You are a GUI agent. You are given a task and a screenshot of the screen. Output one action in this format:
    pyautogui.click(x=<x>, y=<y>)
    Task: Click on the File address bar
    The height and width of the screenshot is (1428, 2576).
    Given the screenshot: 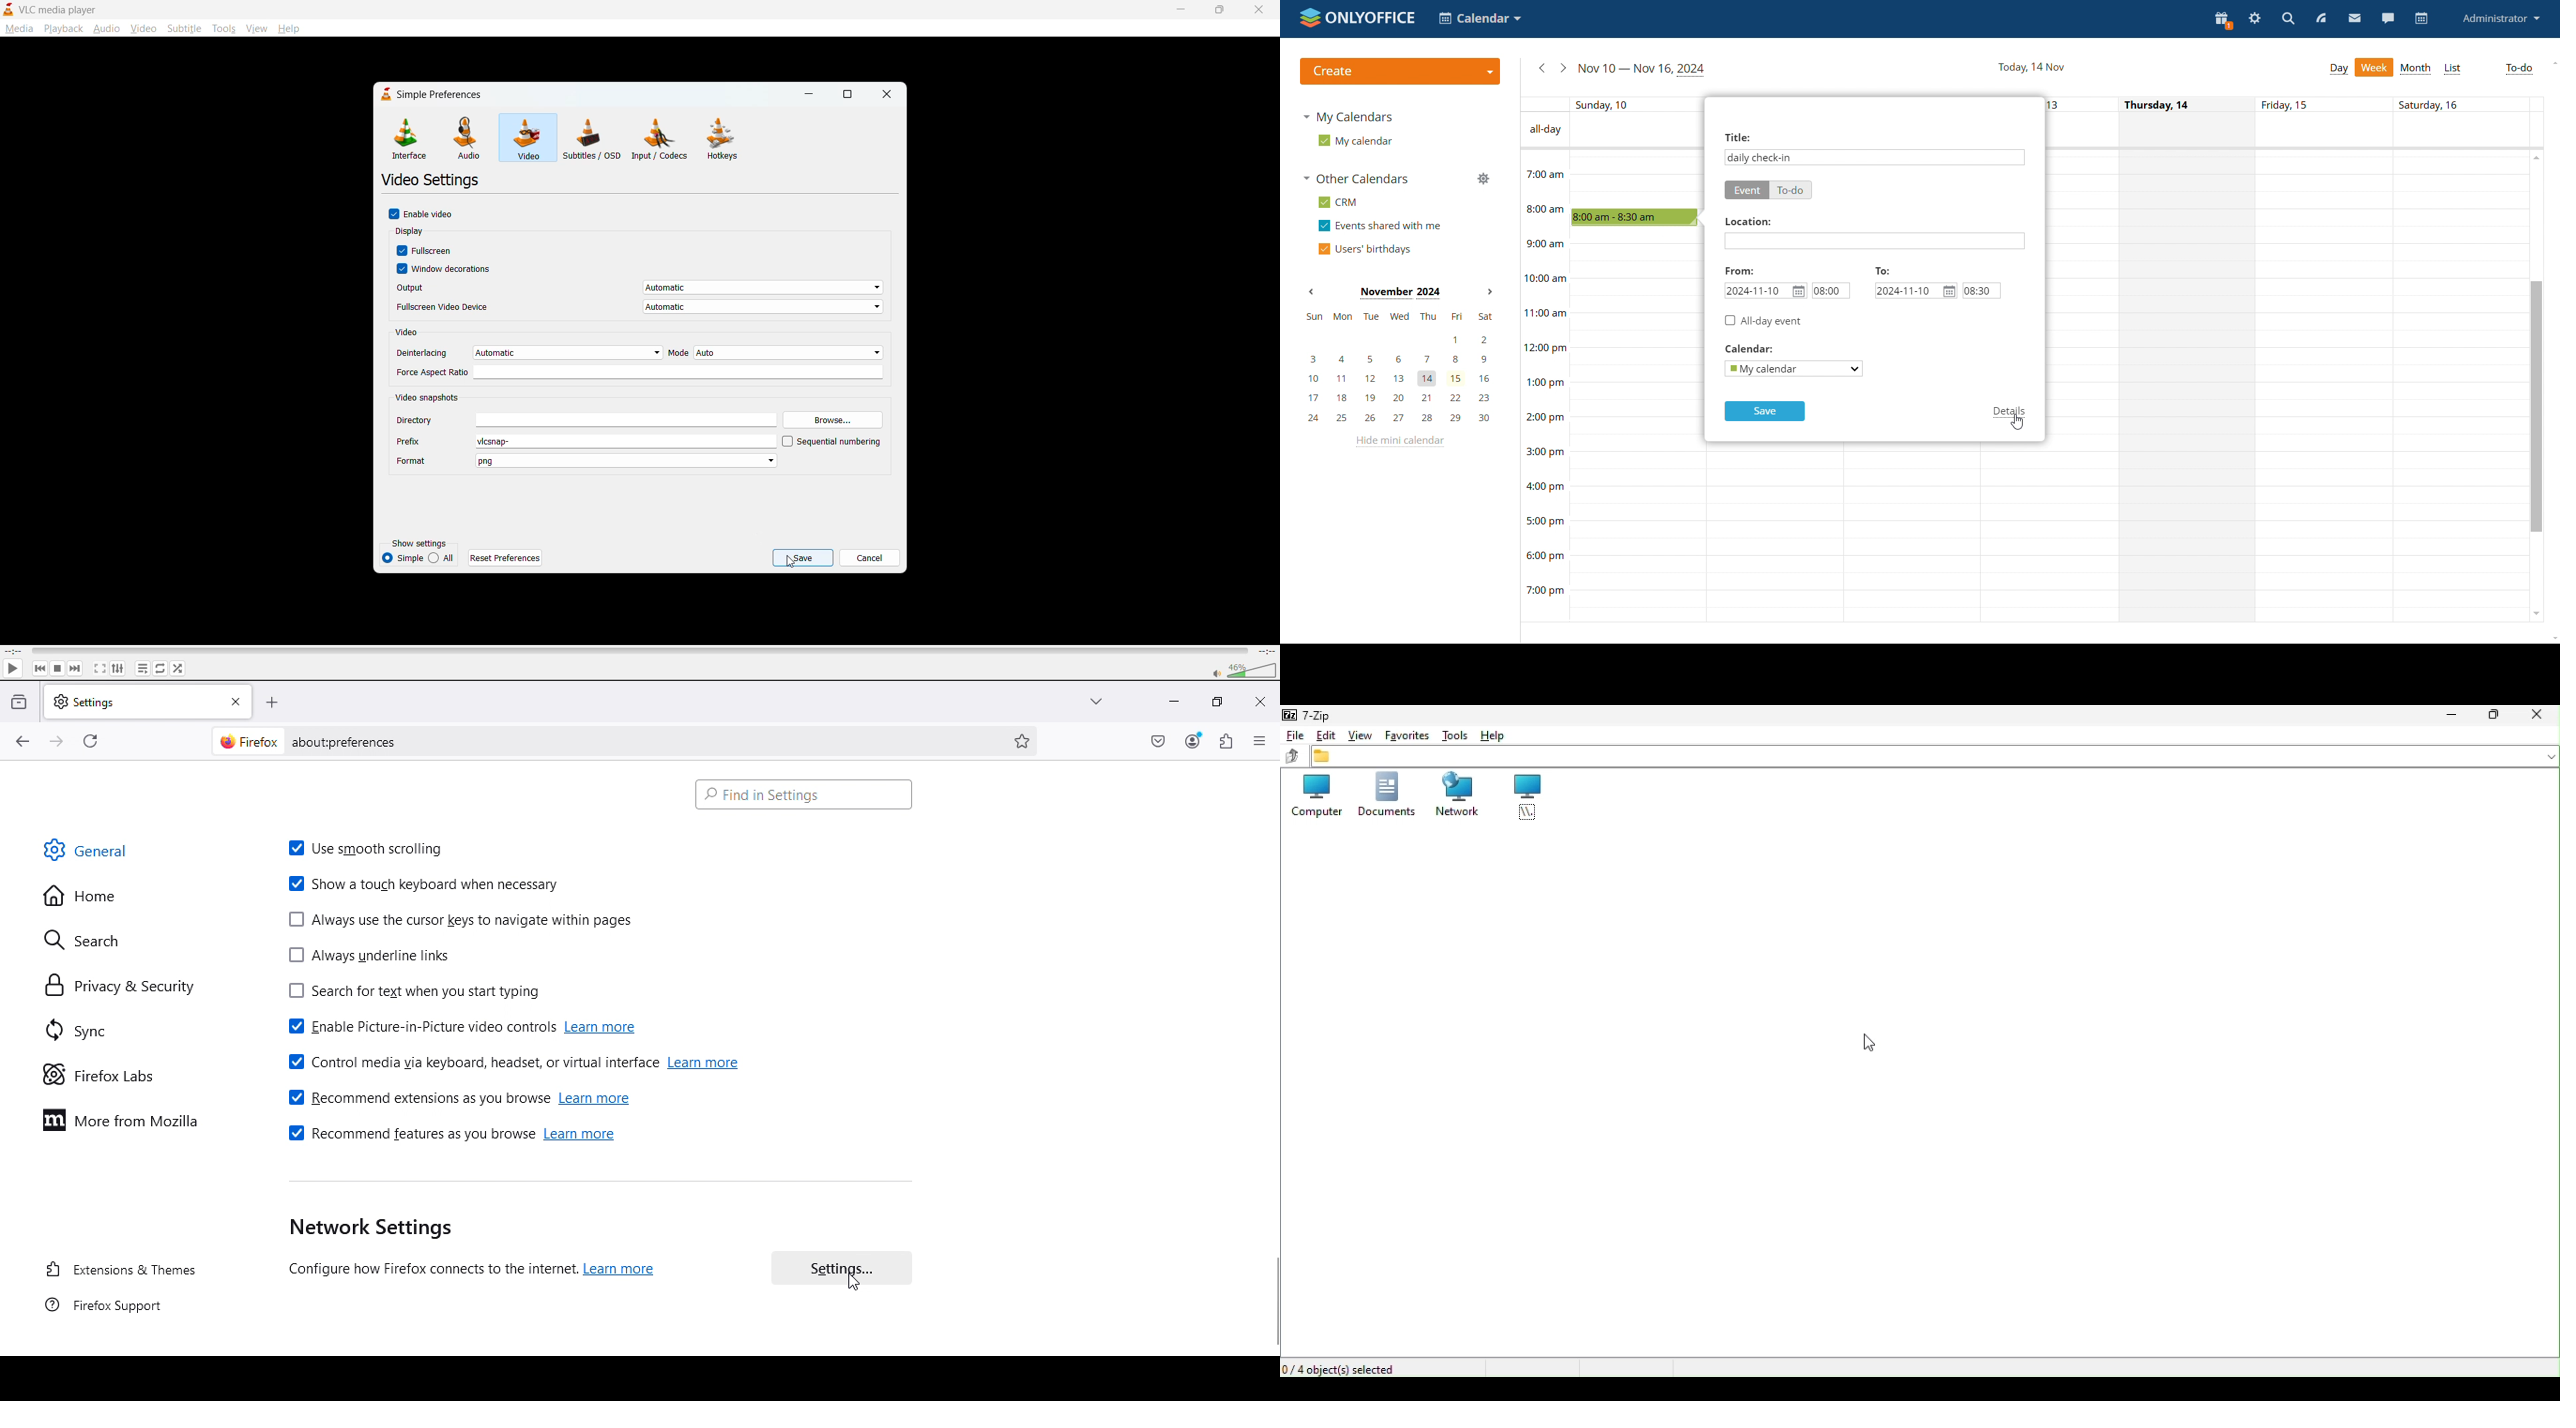 What is the action you would take?
    pyautogui.click(x=1933, y=758)
    